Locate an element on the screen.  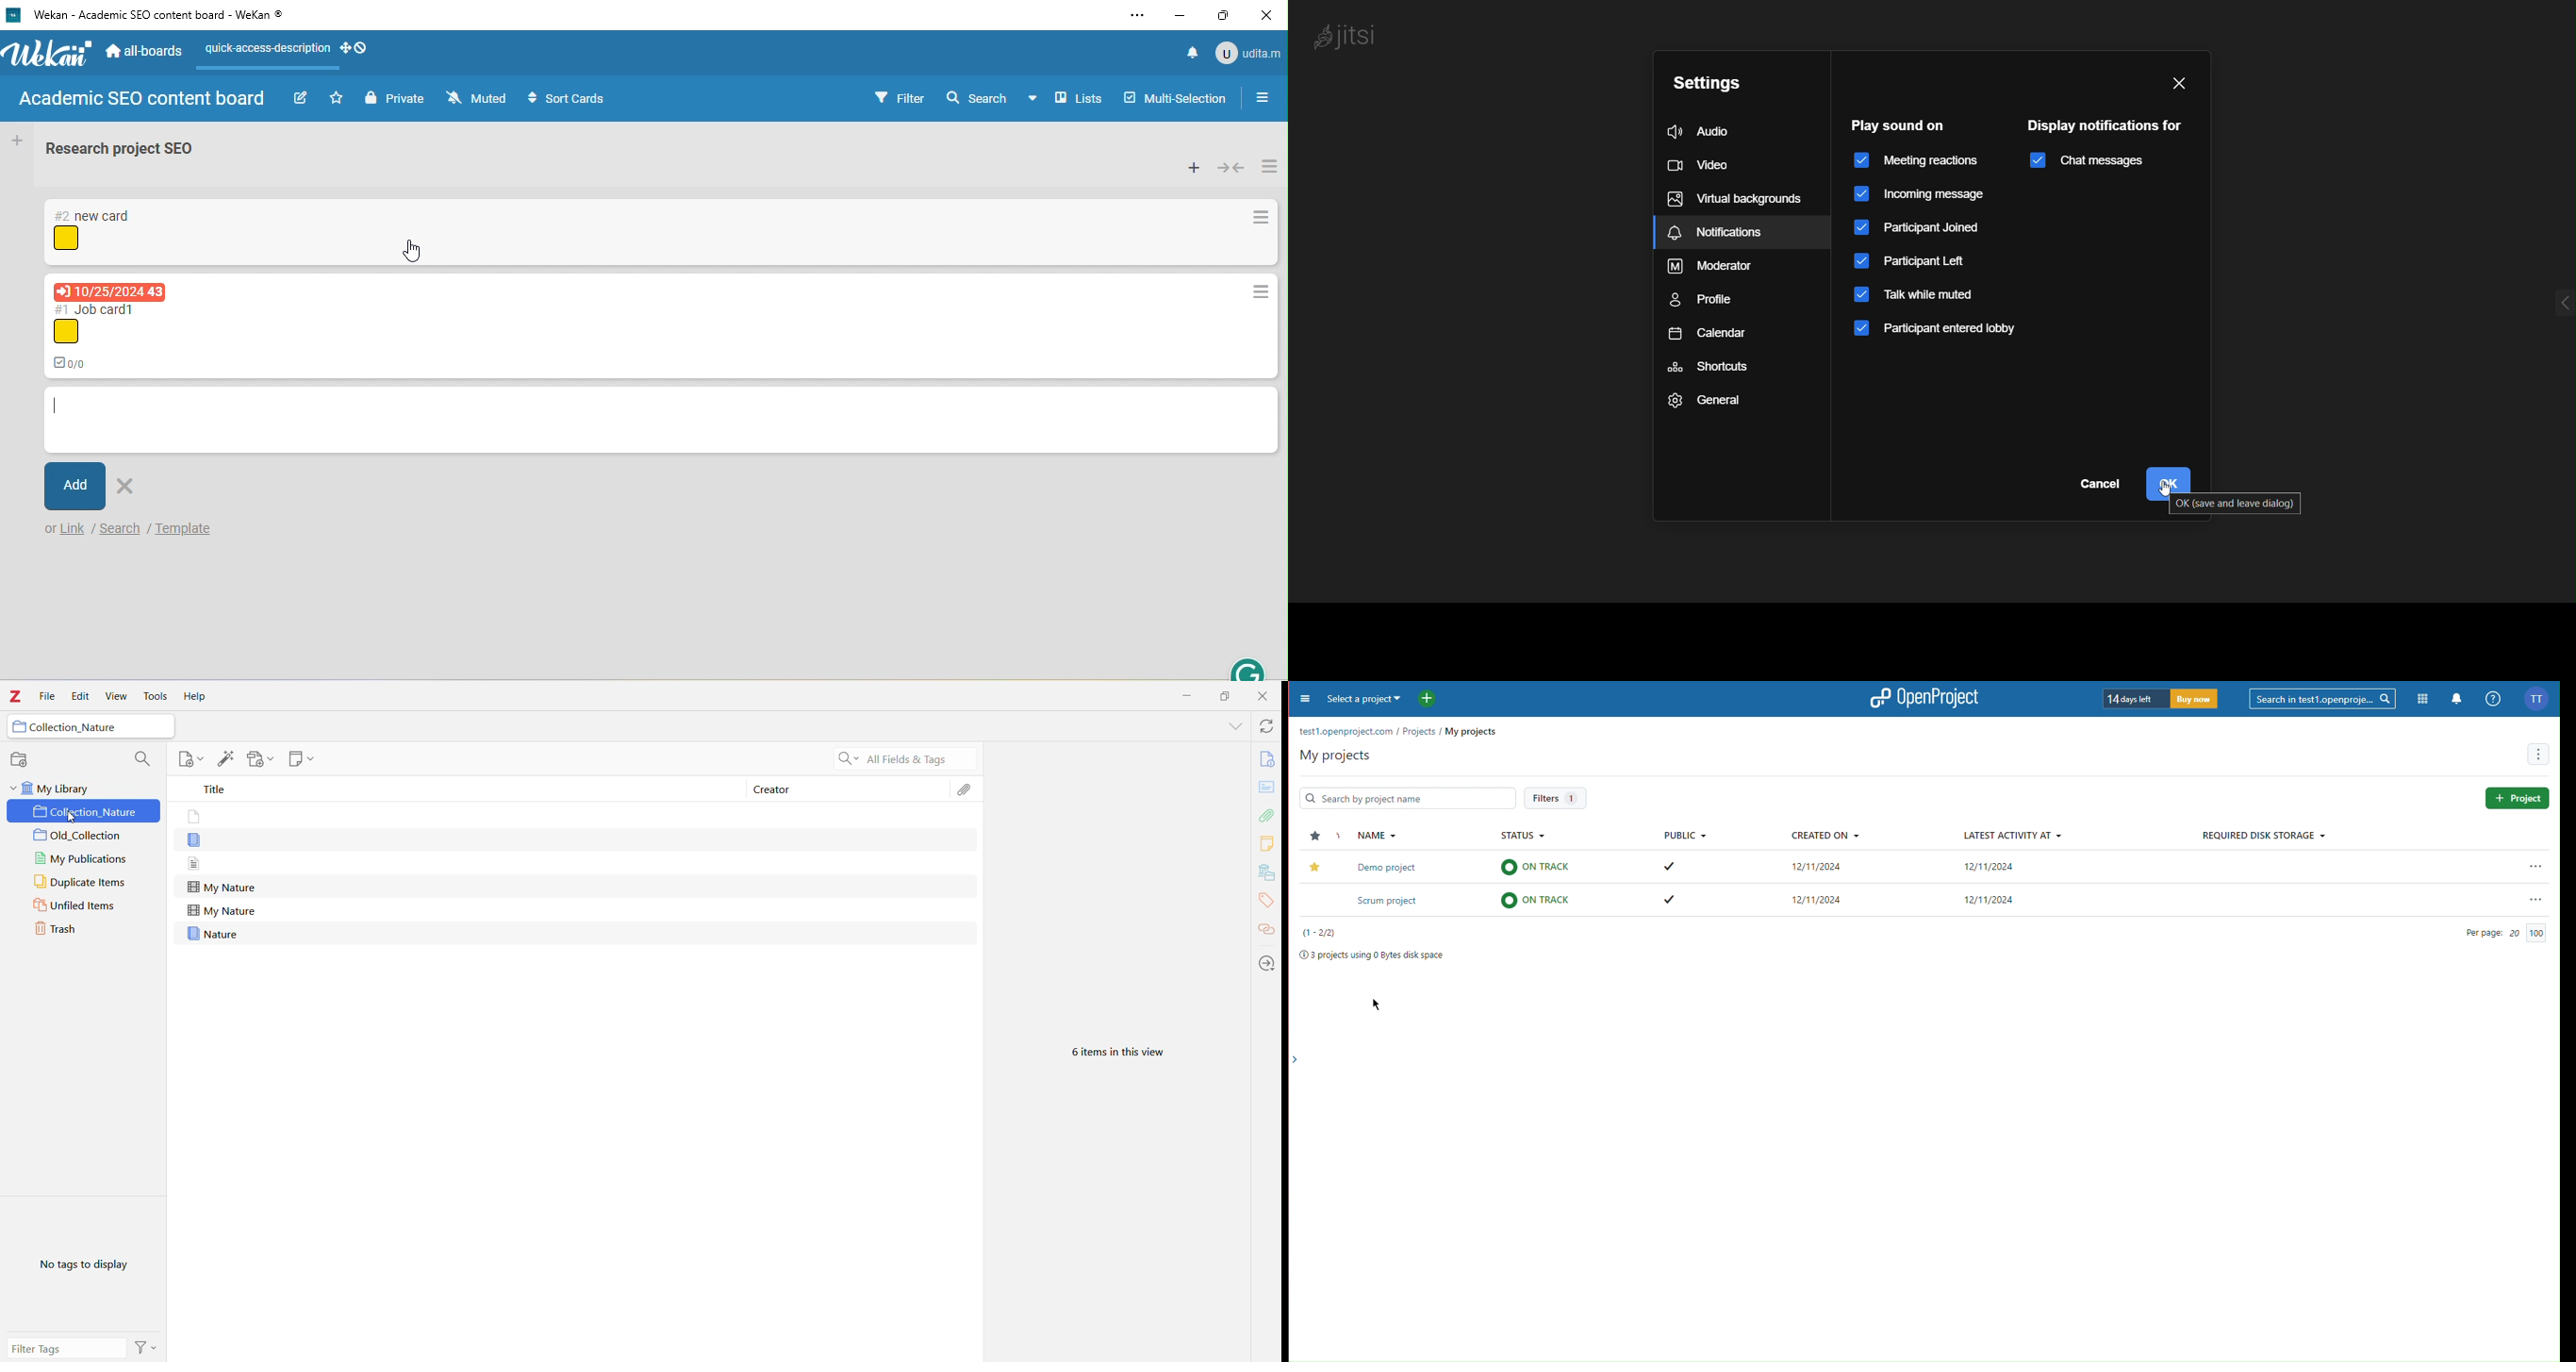
list actions is located at coordinates (1269, 164).